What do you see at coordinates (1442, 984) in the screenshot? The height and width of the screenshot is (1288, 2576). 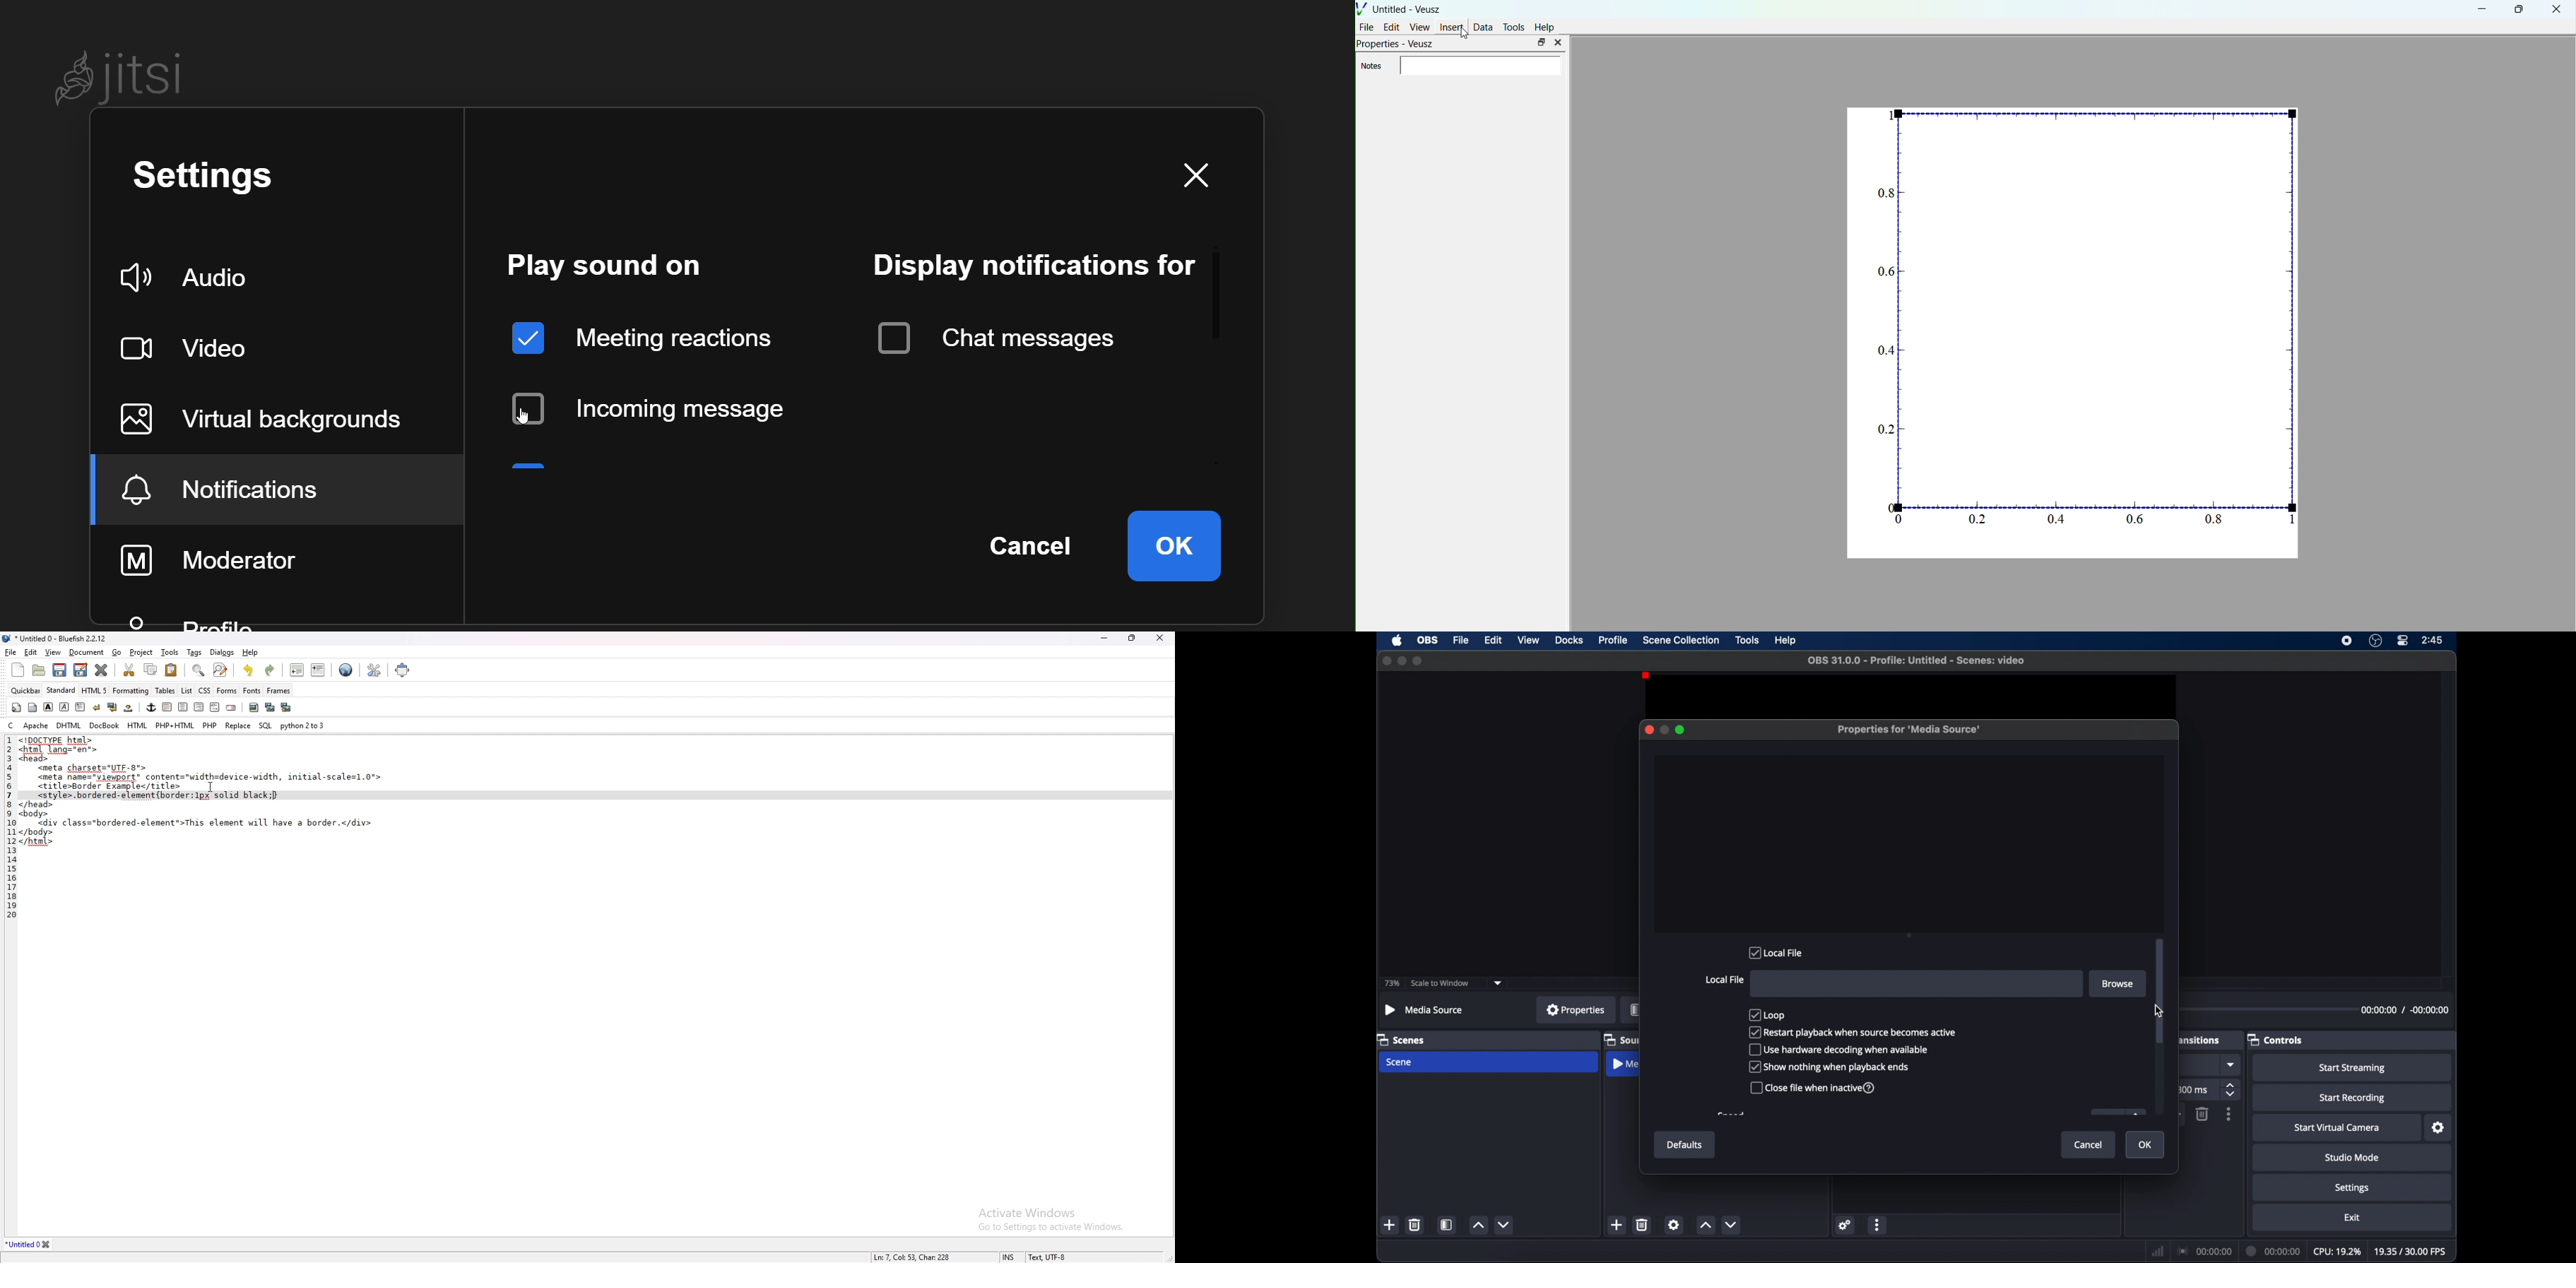 I see `scale to window` at bounding box center [1442, 984].